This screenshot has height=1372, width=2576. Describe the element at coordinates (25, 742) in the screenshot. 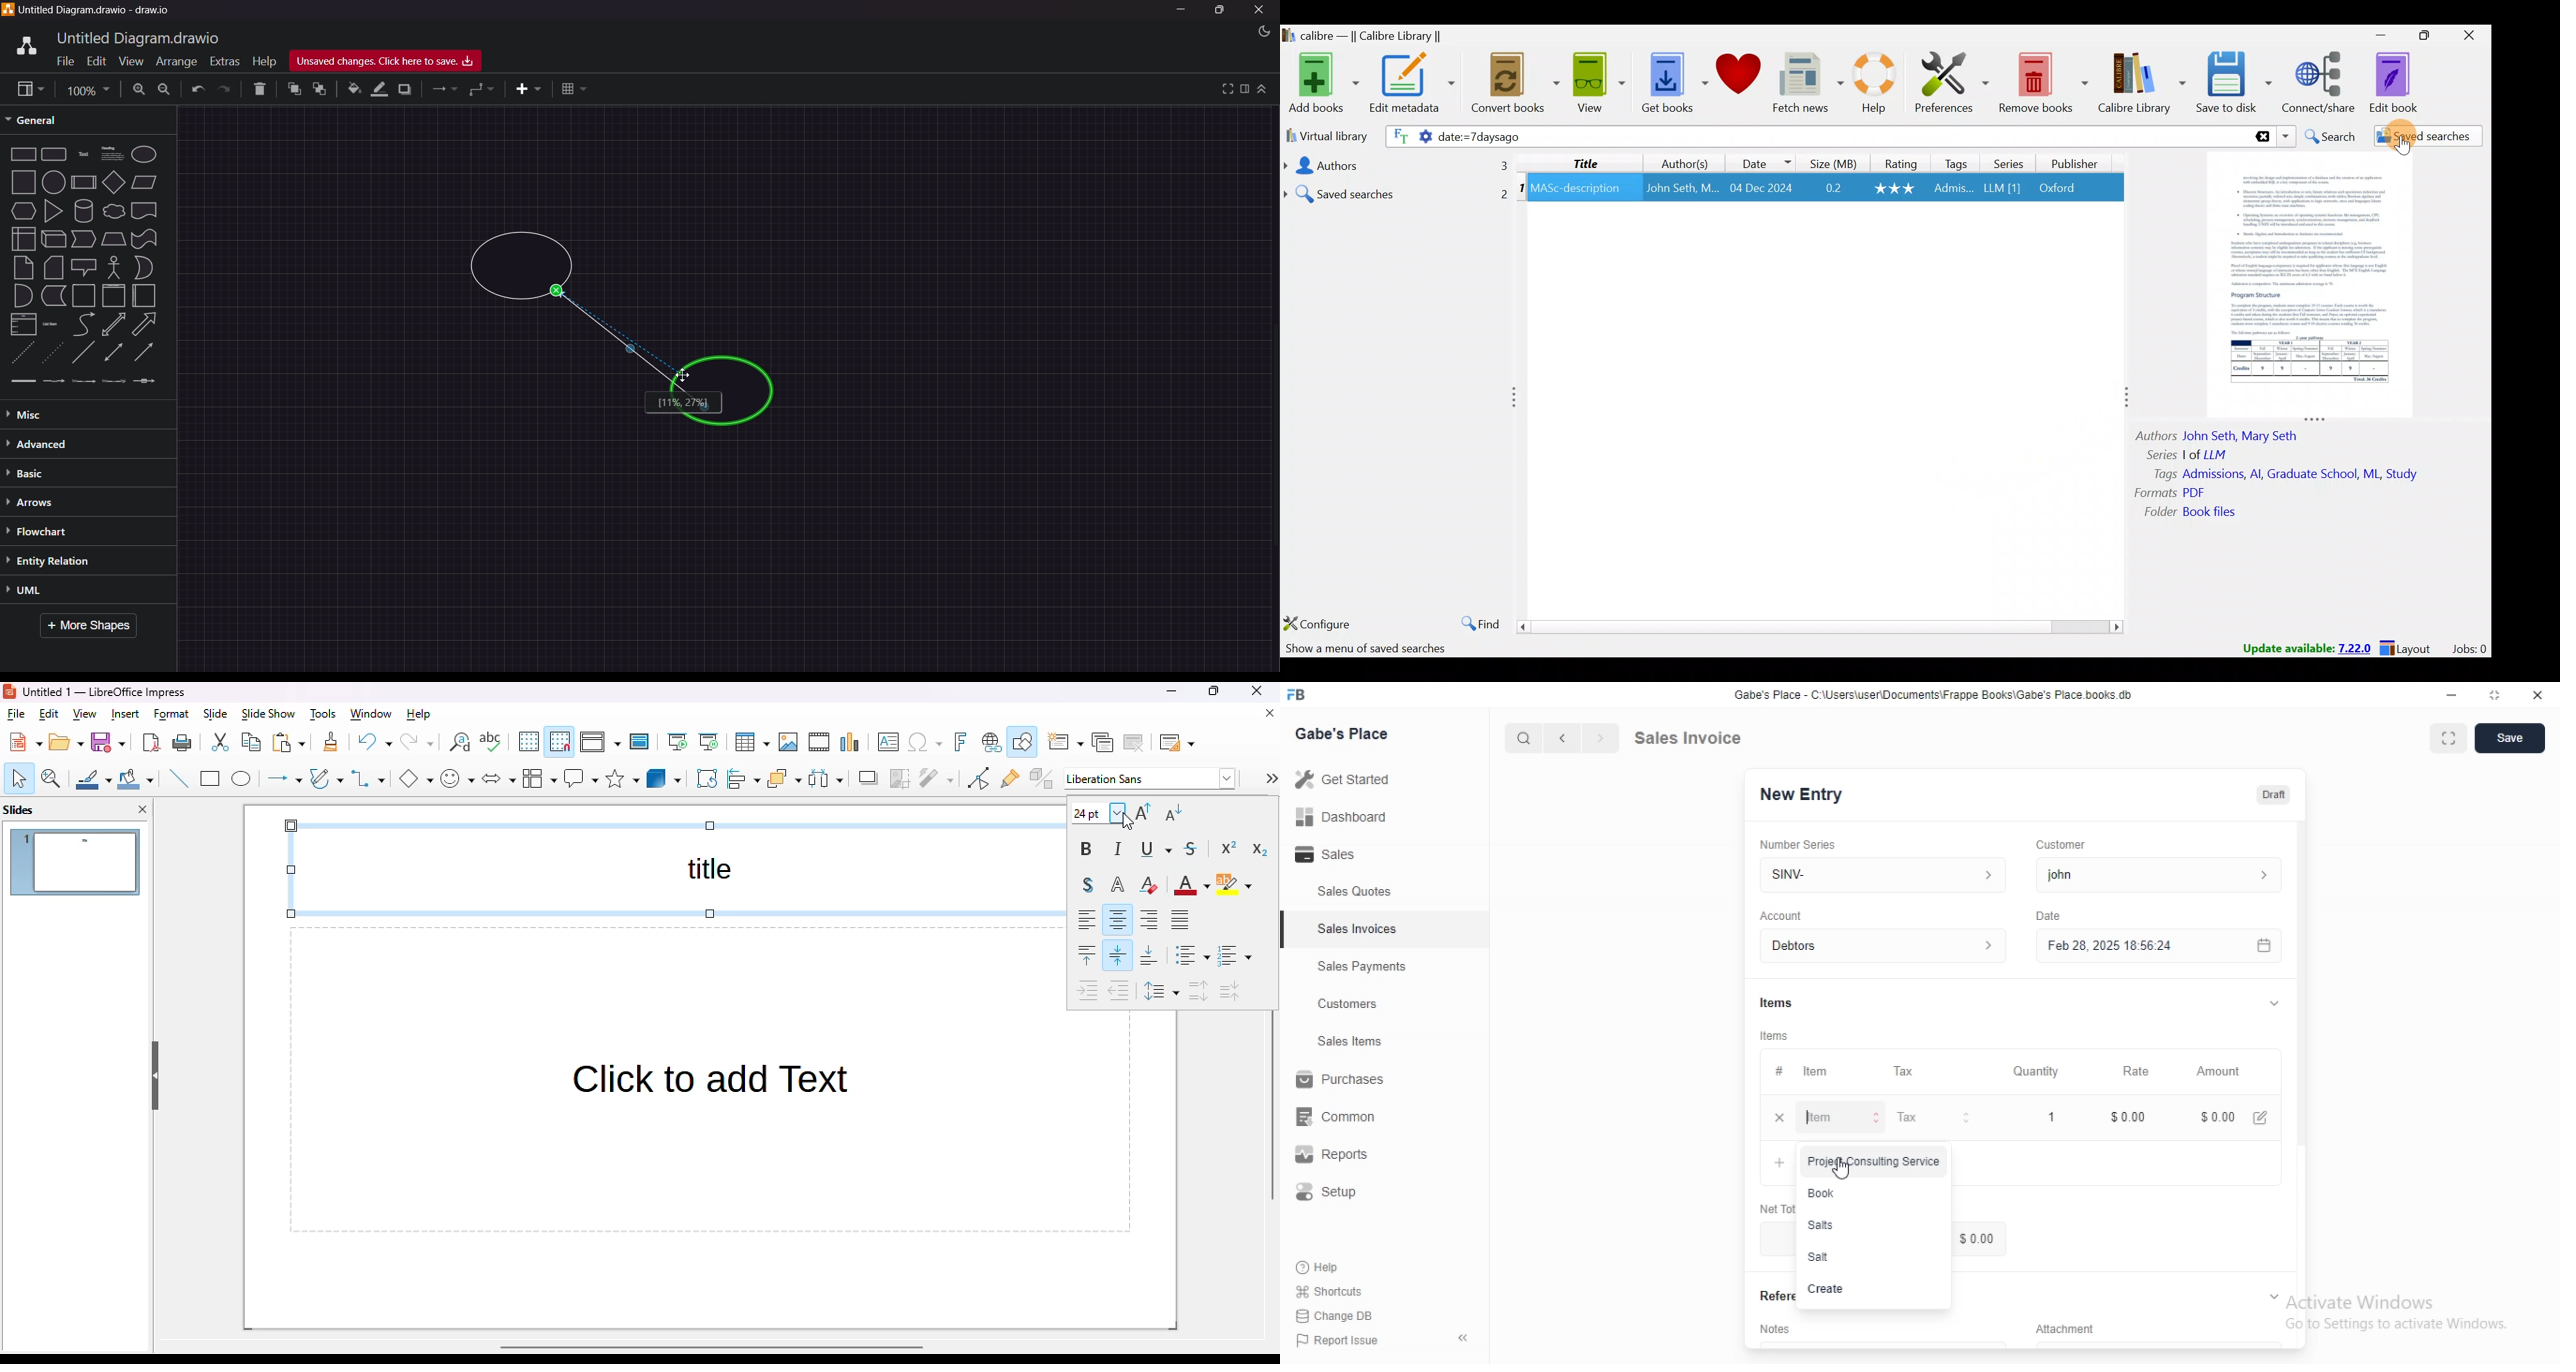

I see `new` at that location.